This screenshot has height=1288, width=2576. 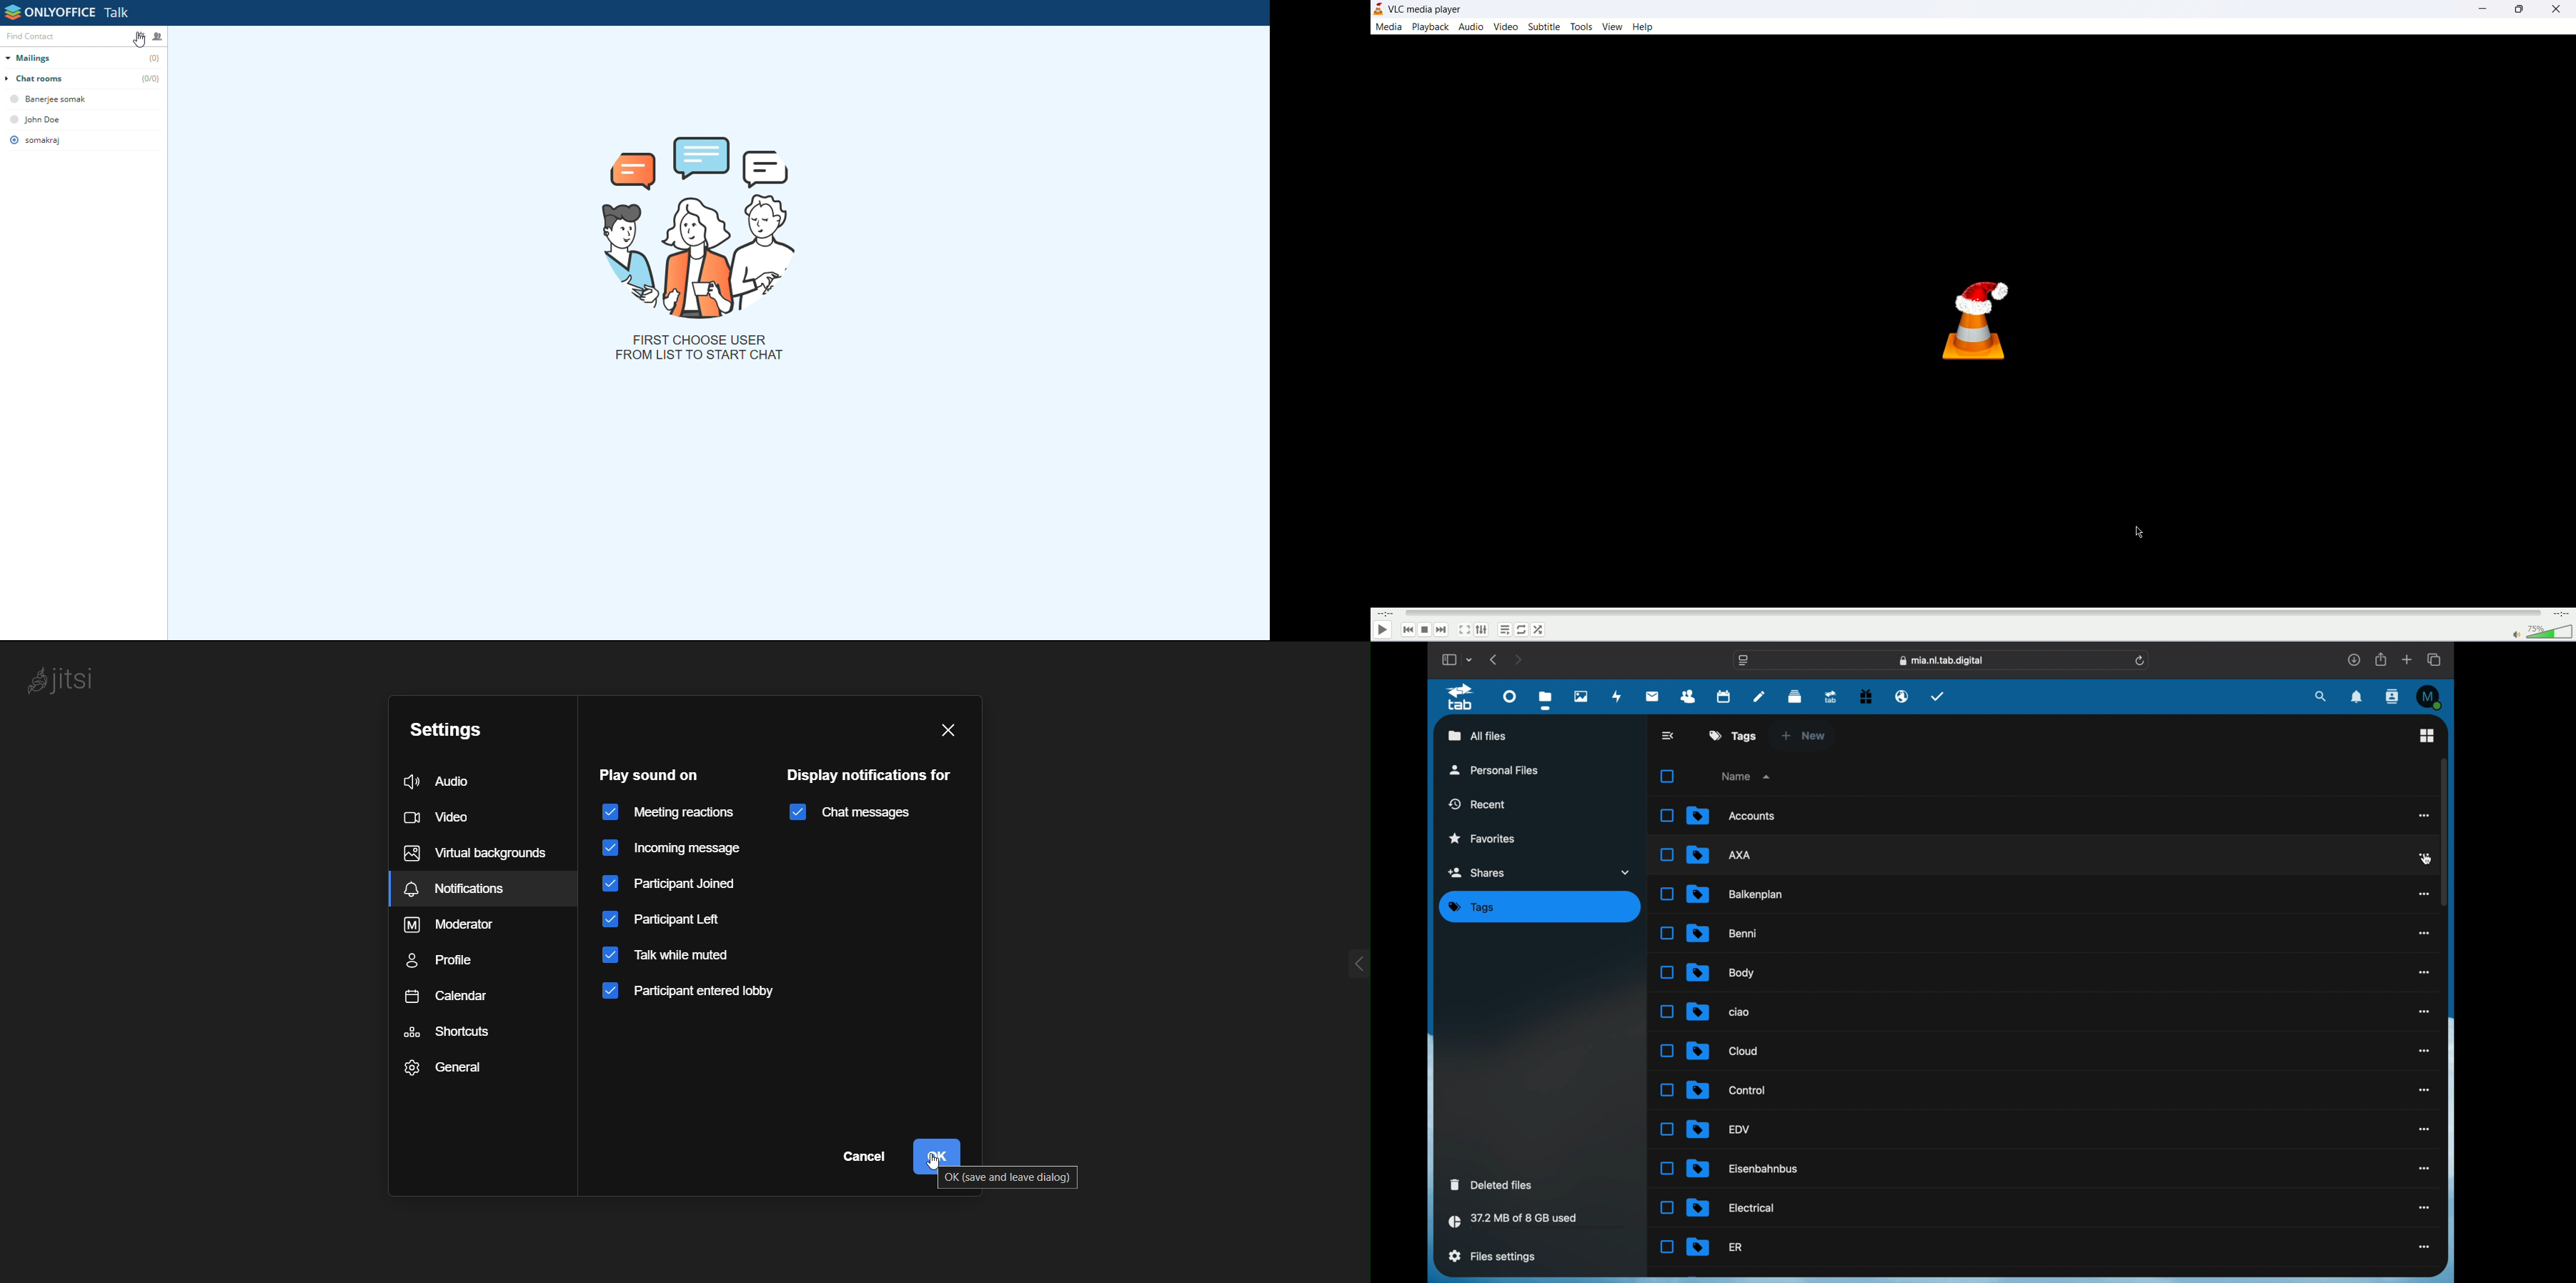 I want to click on show tab overview, so click(x=2436, y=659).